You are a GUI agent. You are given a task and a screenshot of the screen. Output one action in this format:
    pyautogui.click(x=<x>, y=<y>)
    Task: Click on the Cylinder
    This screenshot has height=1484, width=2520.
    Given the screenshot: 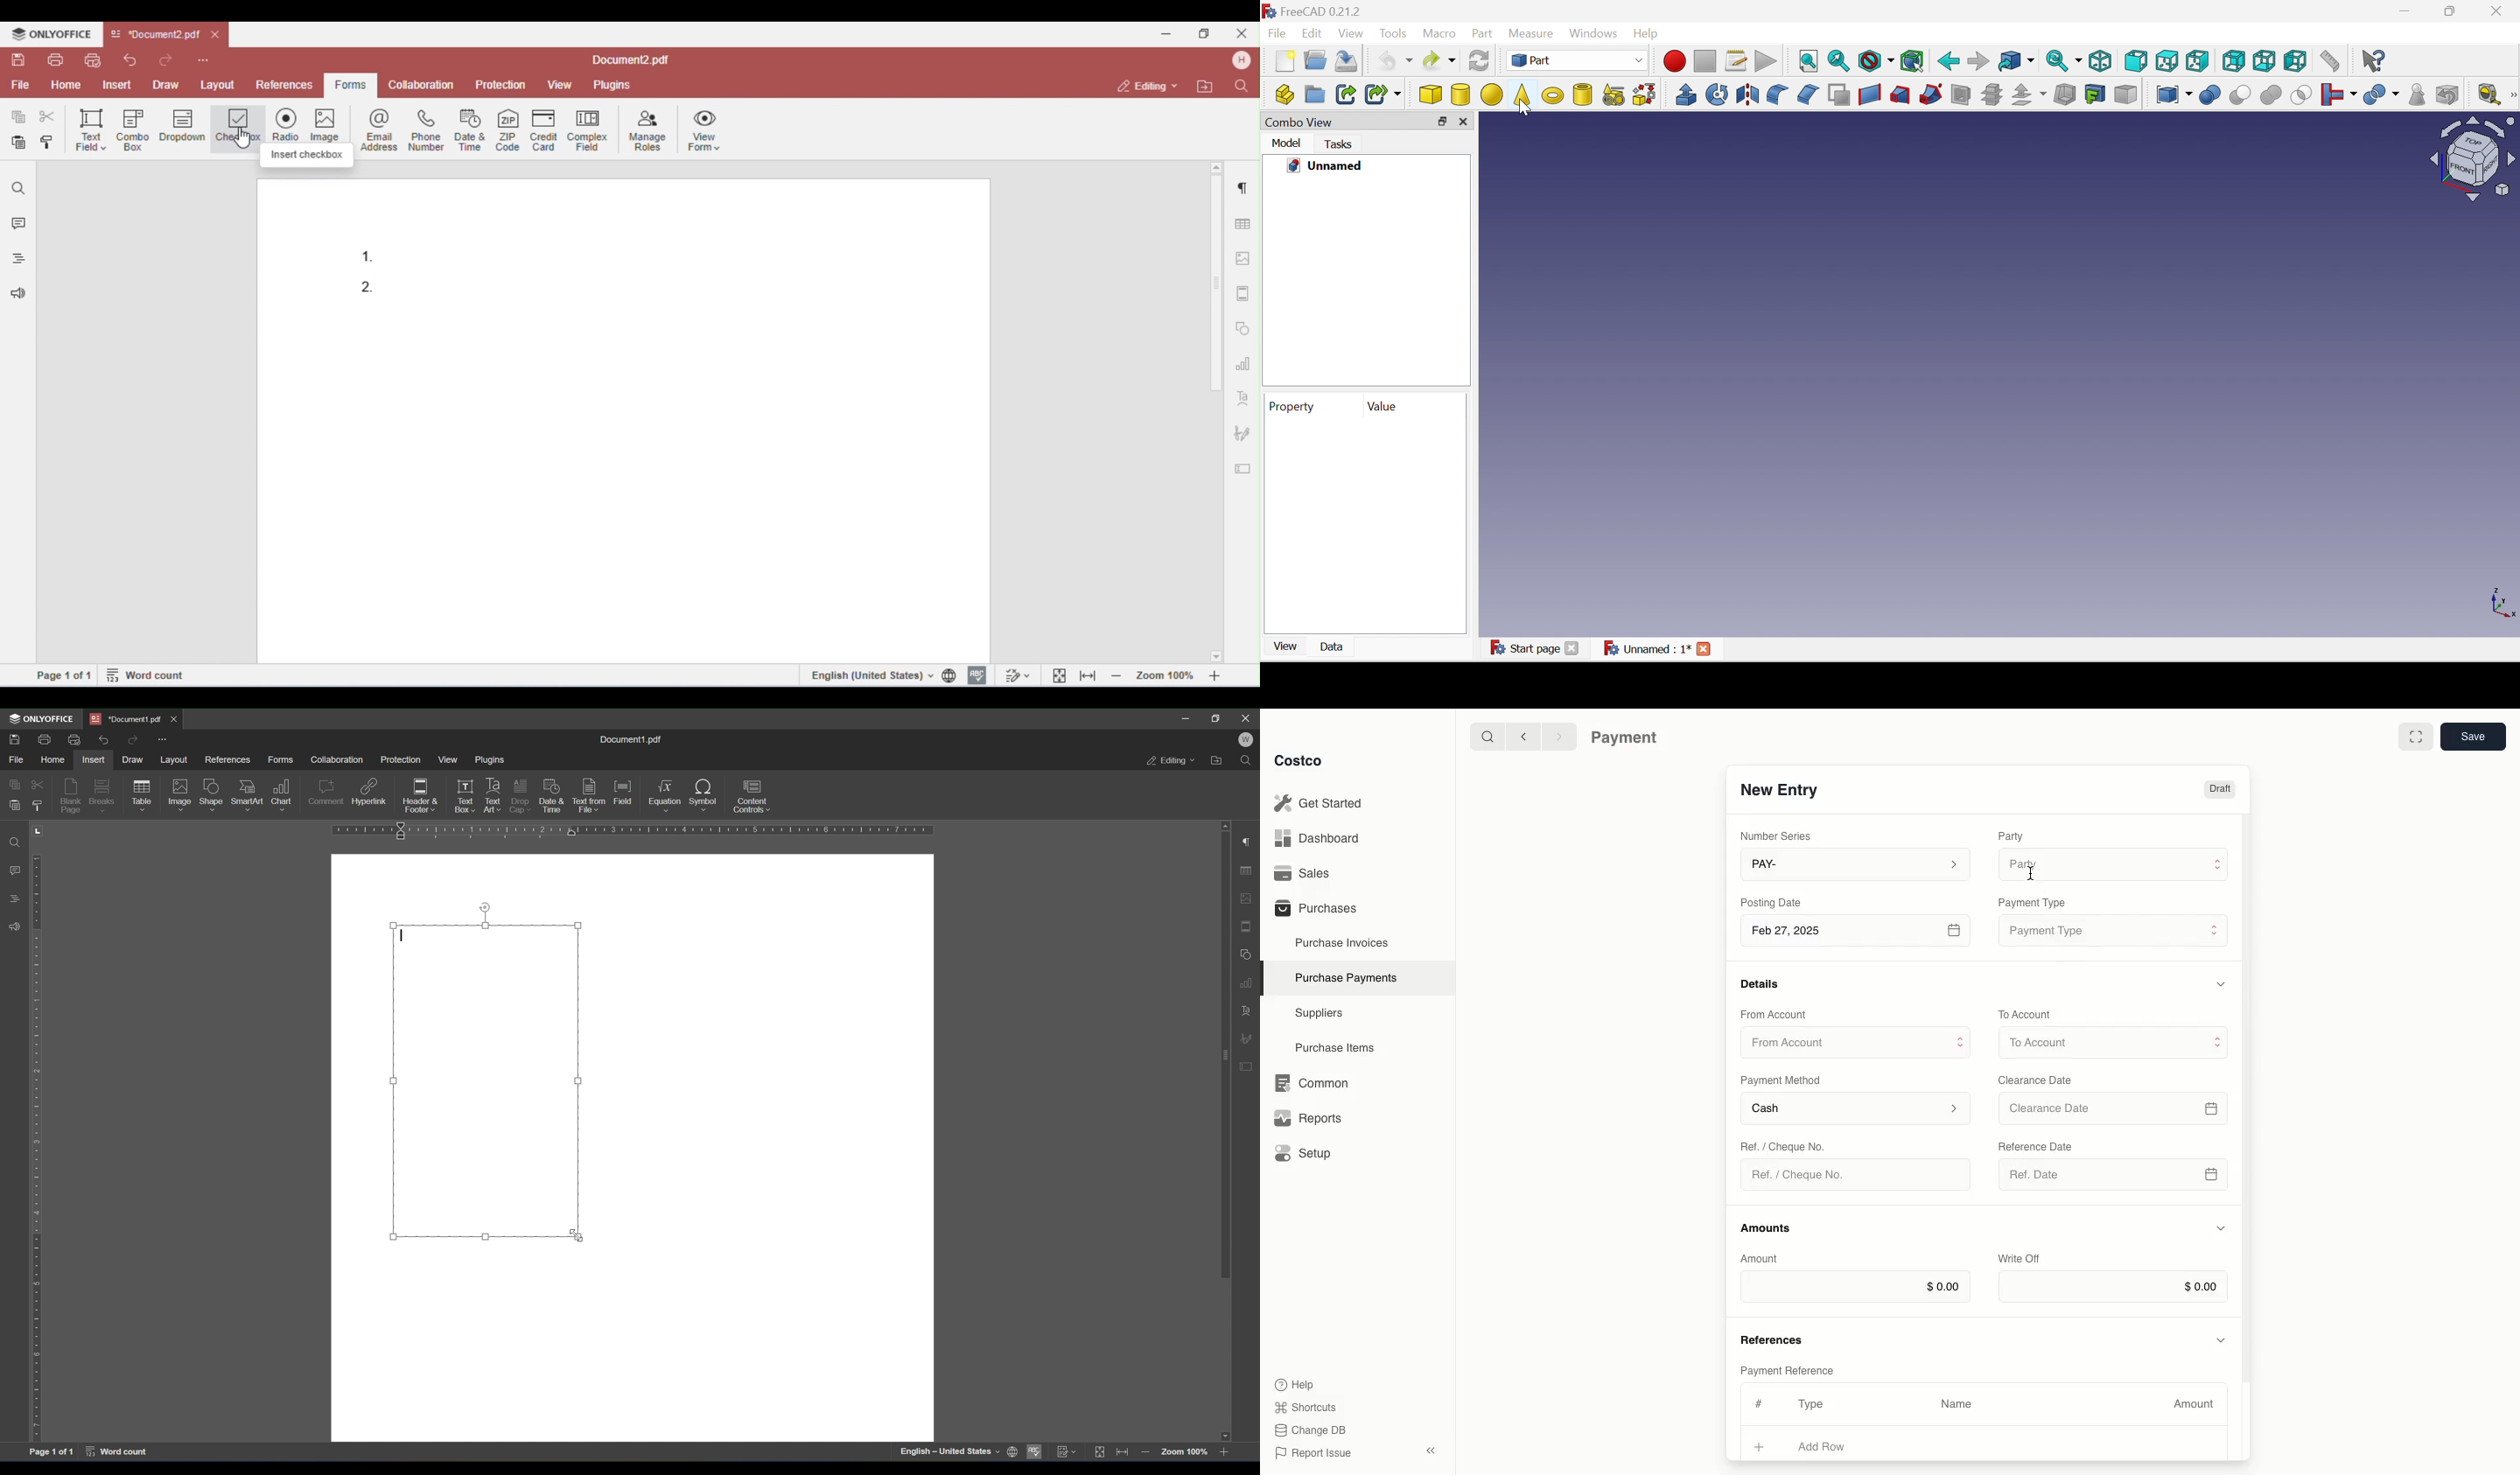 What is the action you would take?
    pyautogui.click(x=1460, y=94)
    